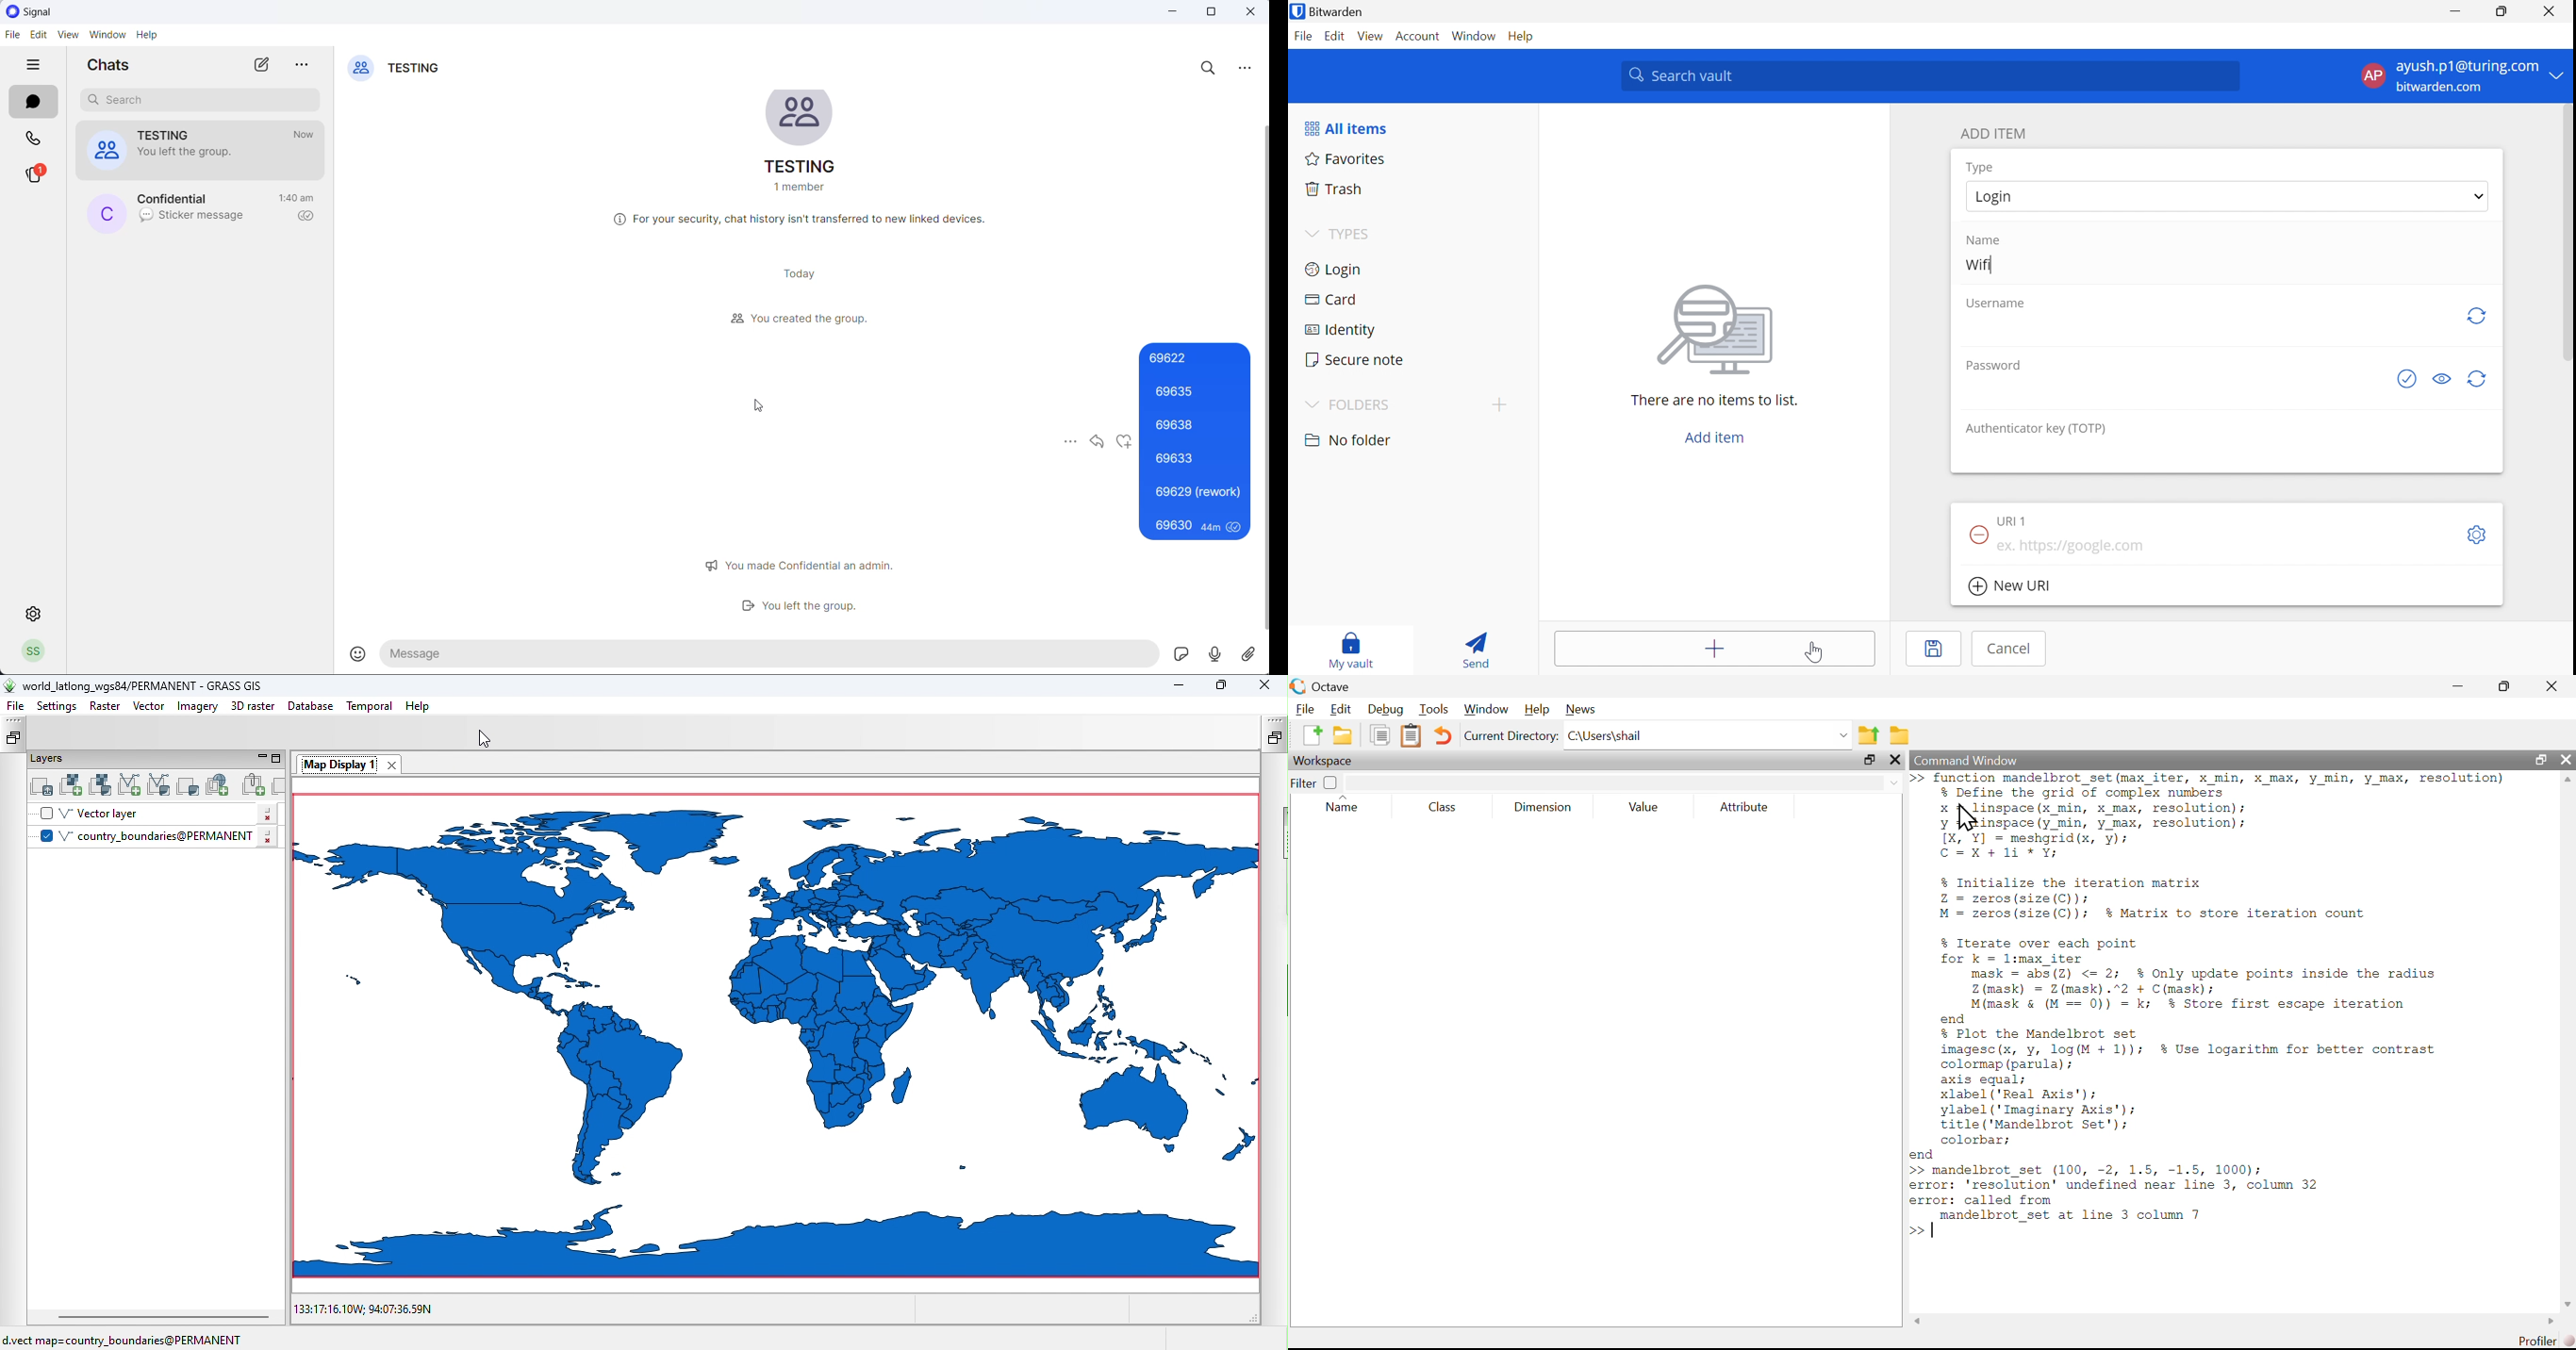 The width and height of the screenshot is (2576, 1372). What do you see at coordinates (1354, 361) in the screenshot?
I see `Secure note` at bounding box center [1354, 361].